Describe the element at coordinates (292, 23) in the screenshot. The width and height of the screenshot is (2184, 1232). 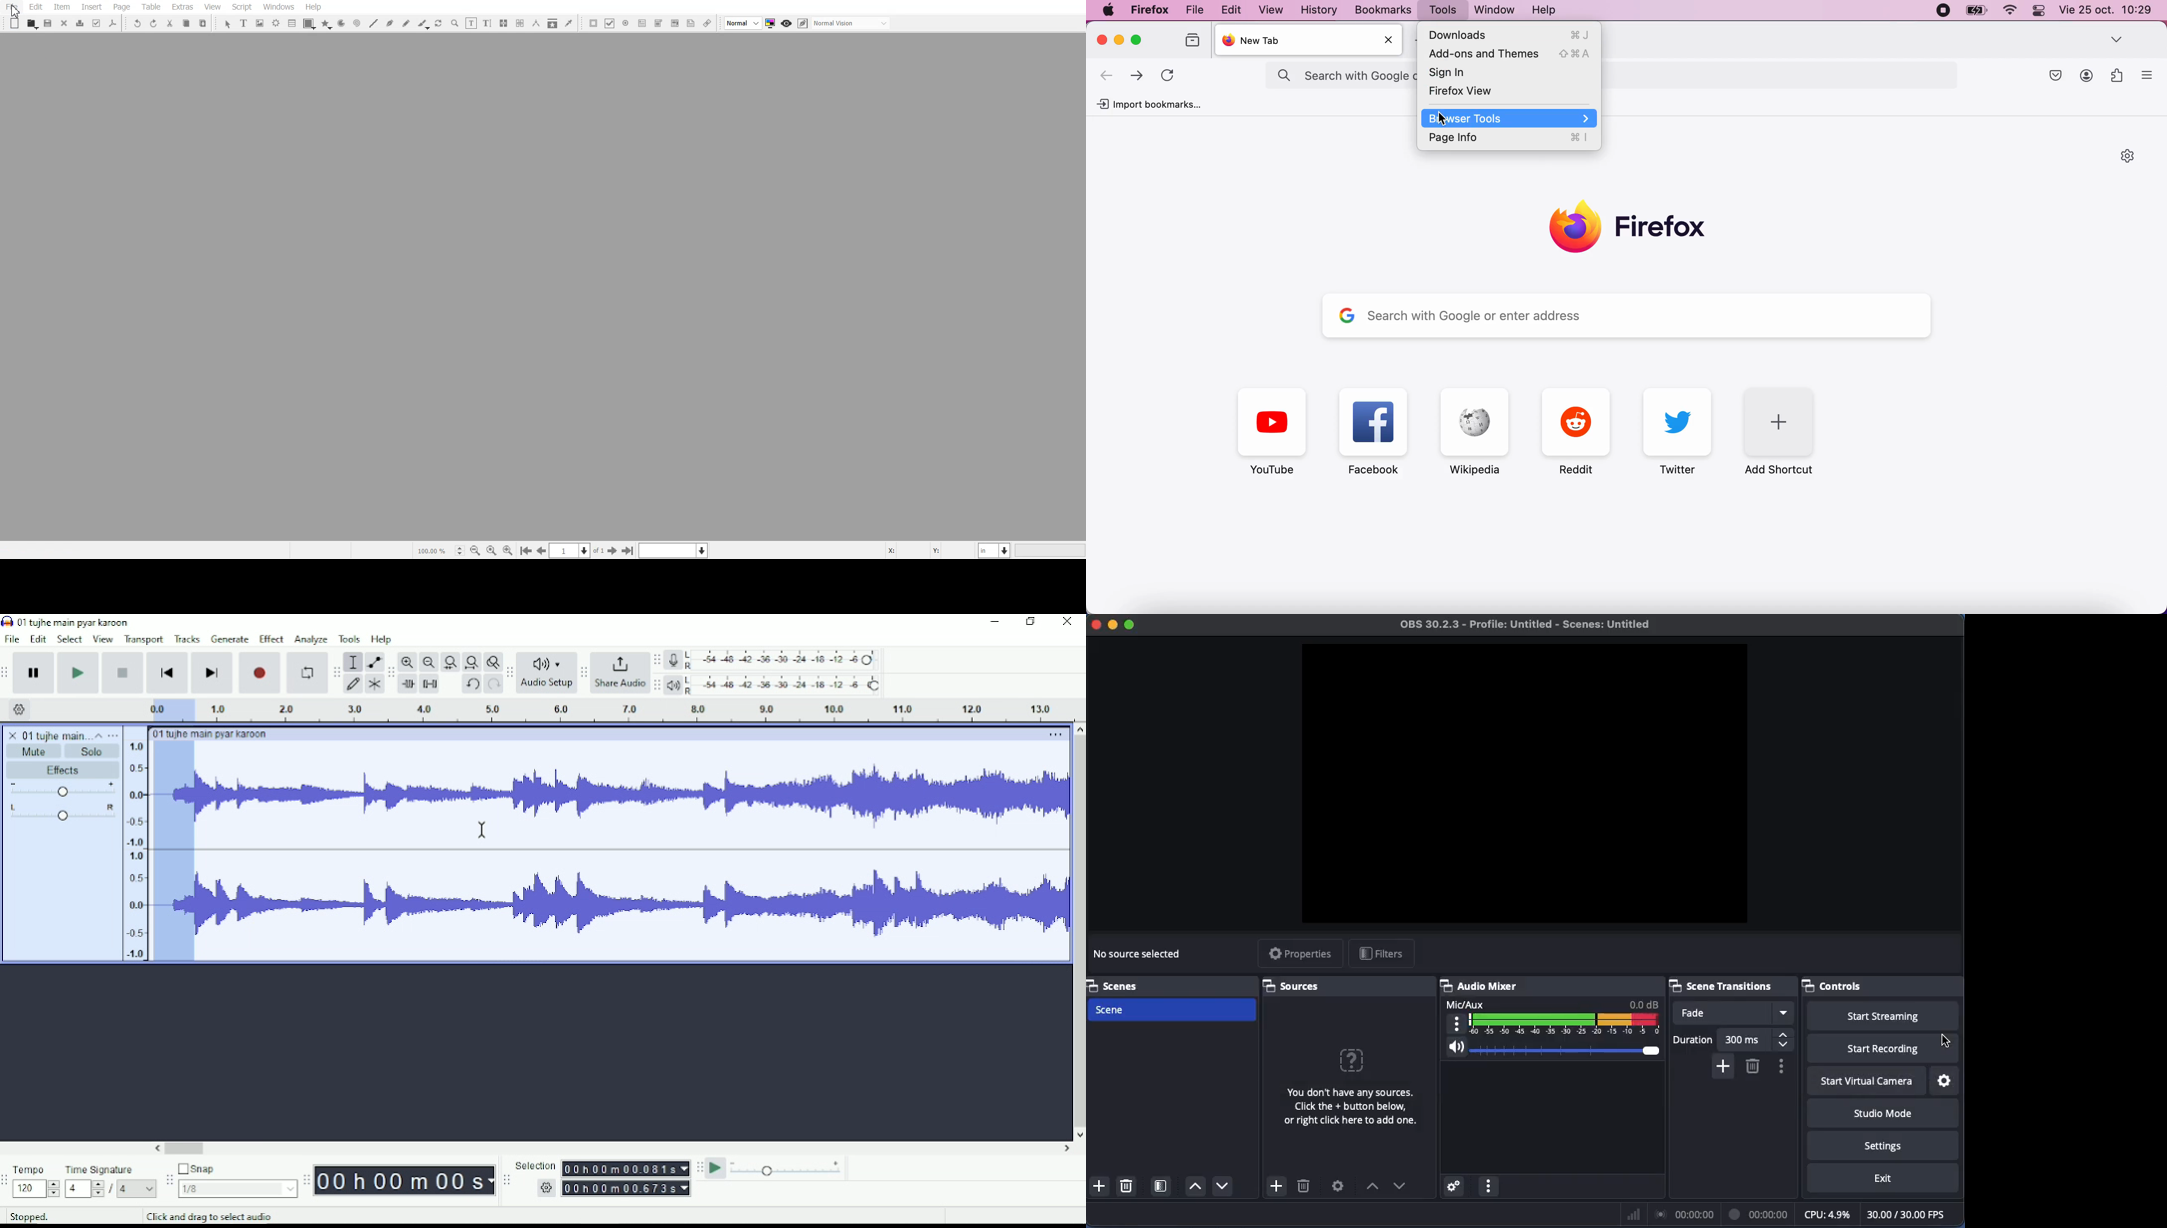
I see `List` at that location.